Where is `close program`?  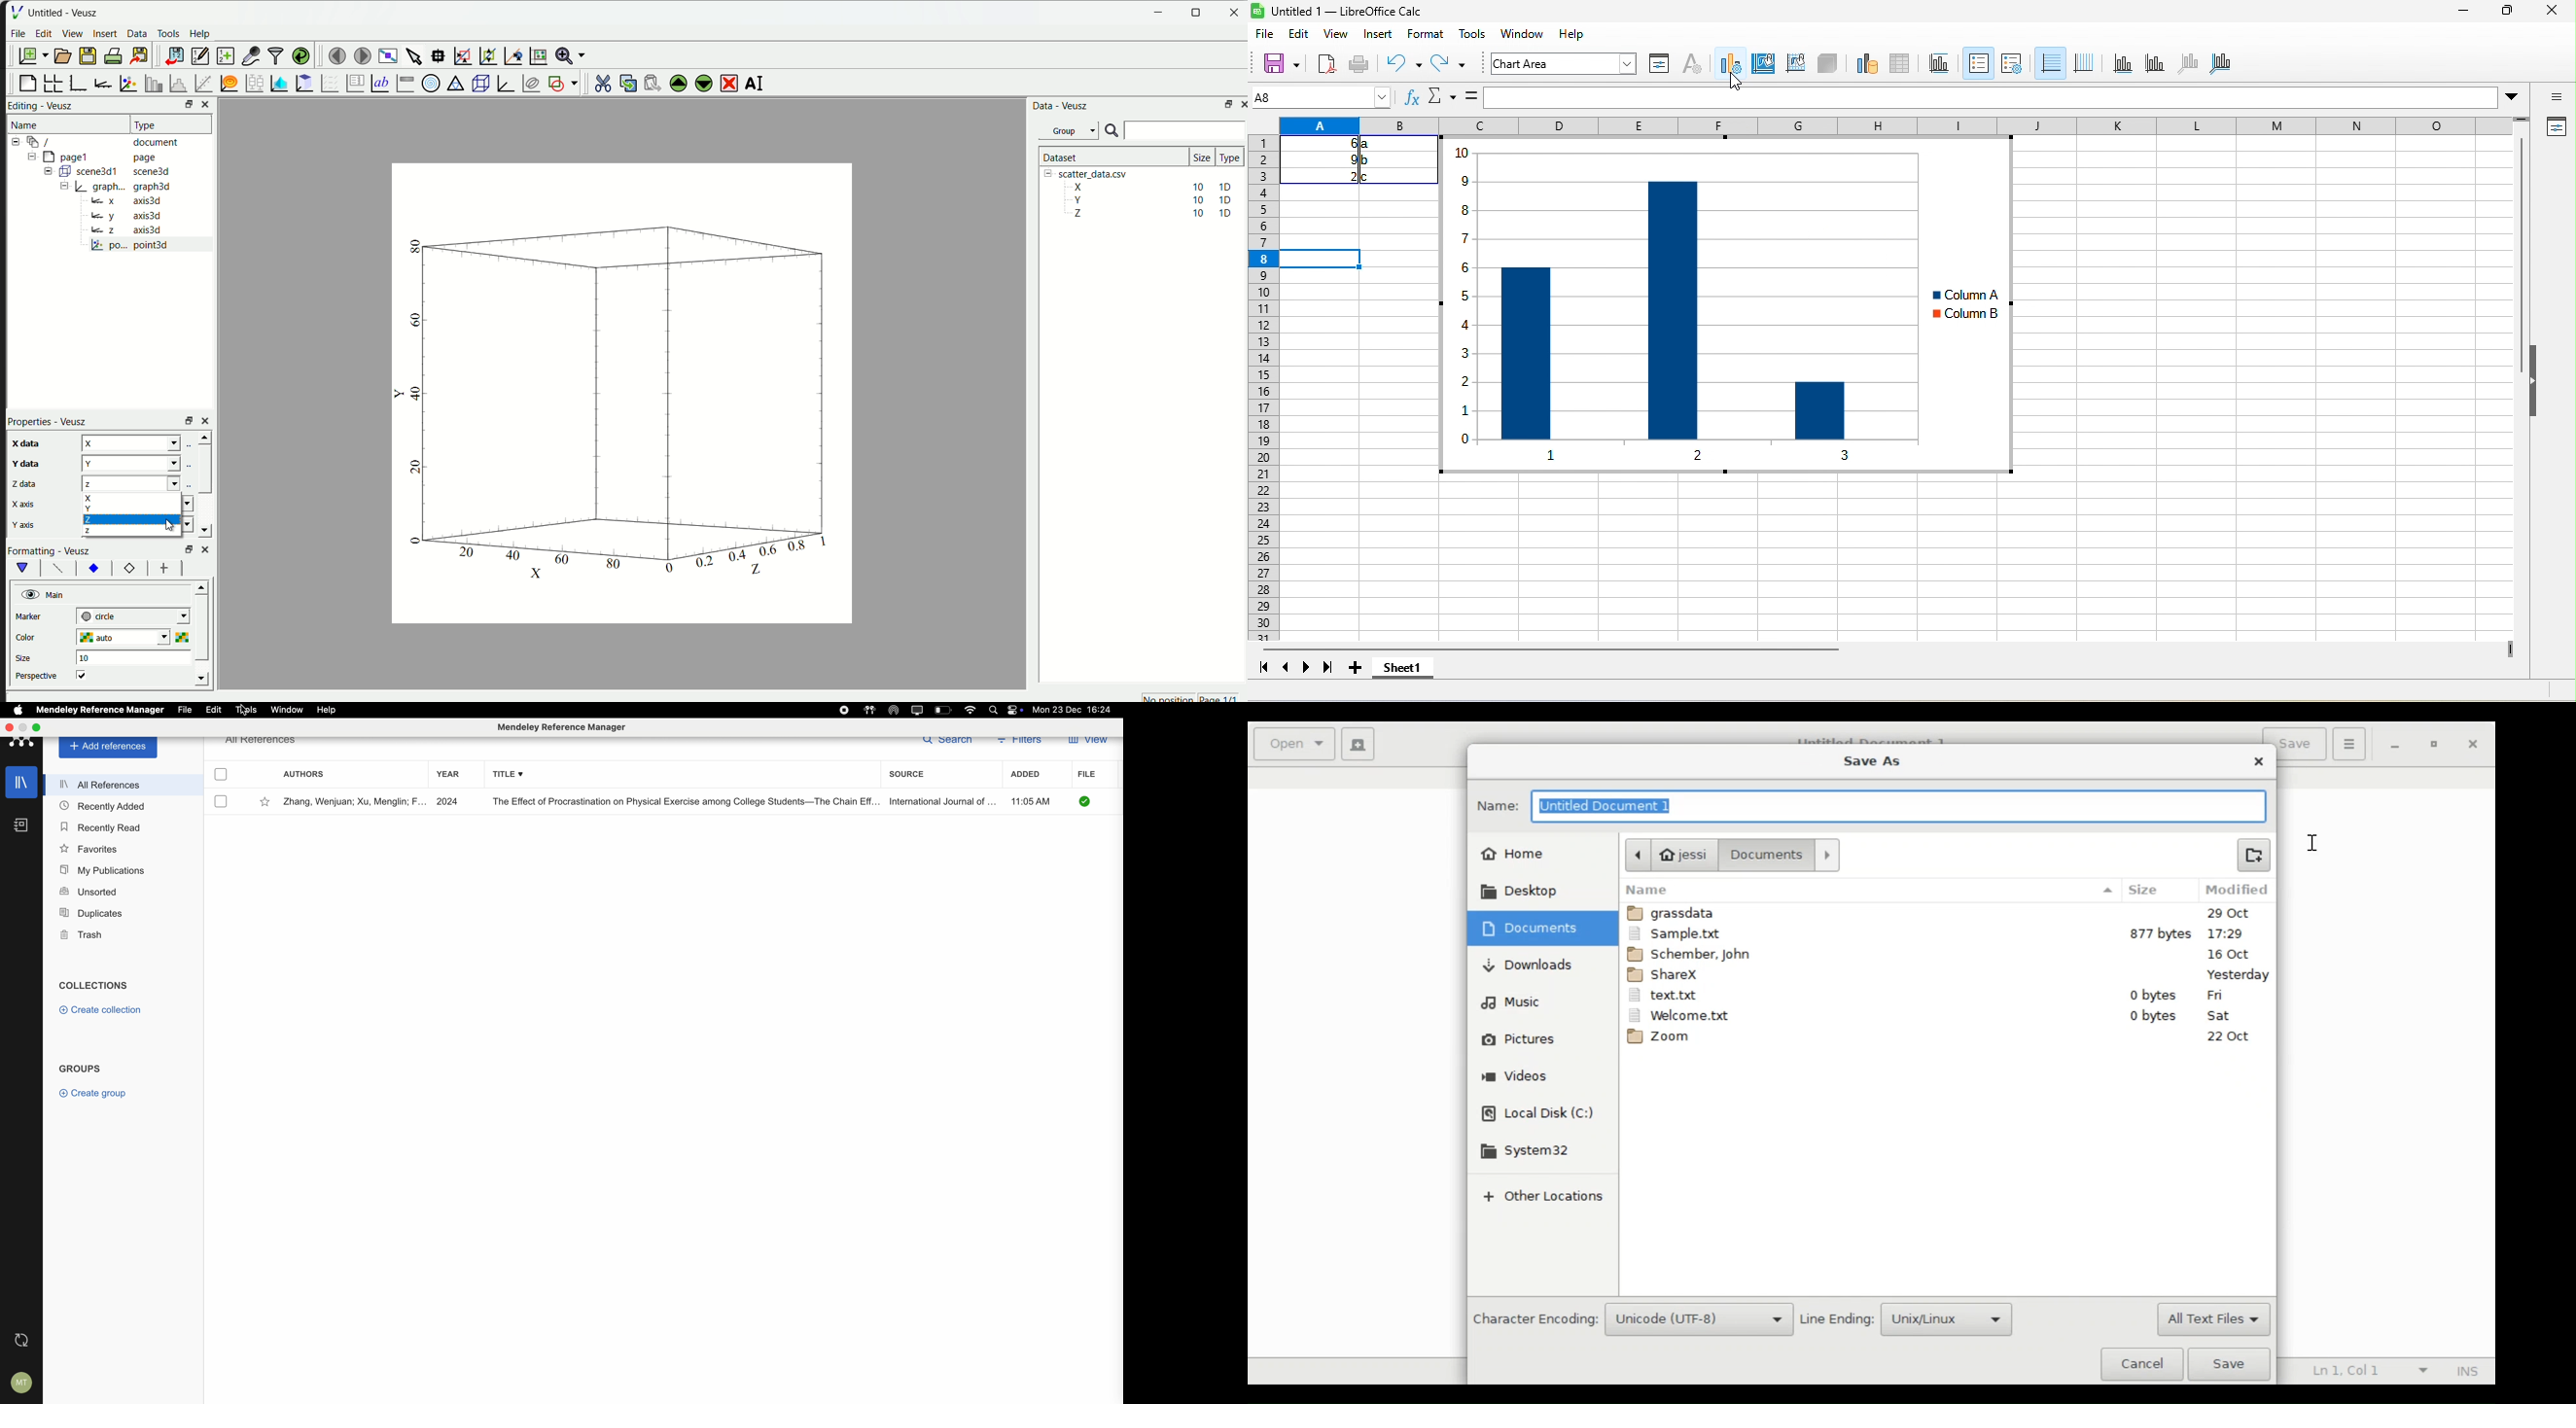
close program is located at coordinates (11, 727).